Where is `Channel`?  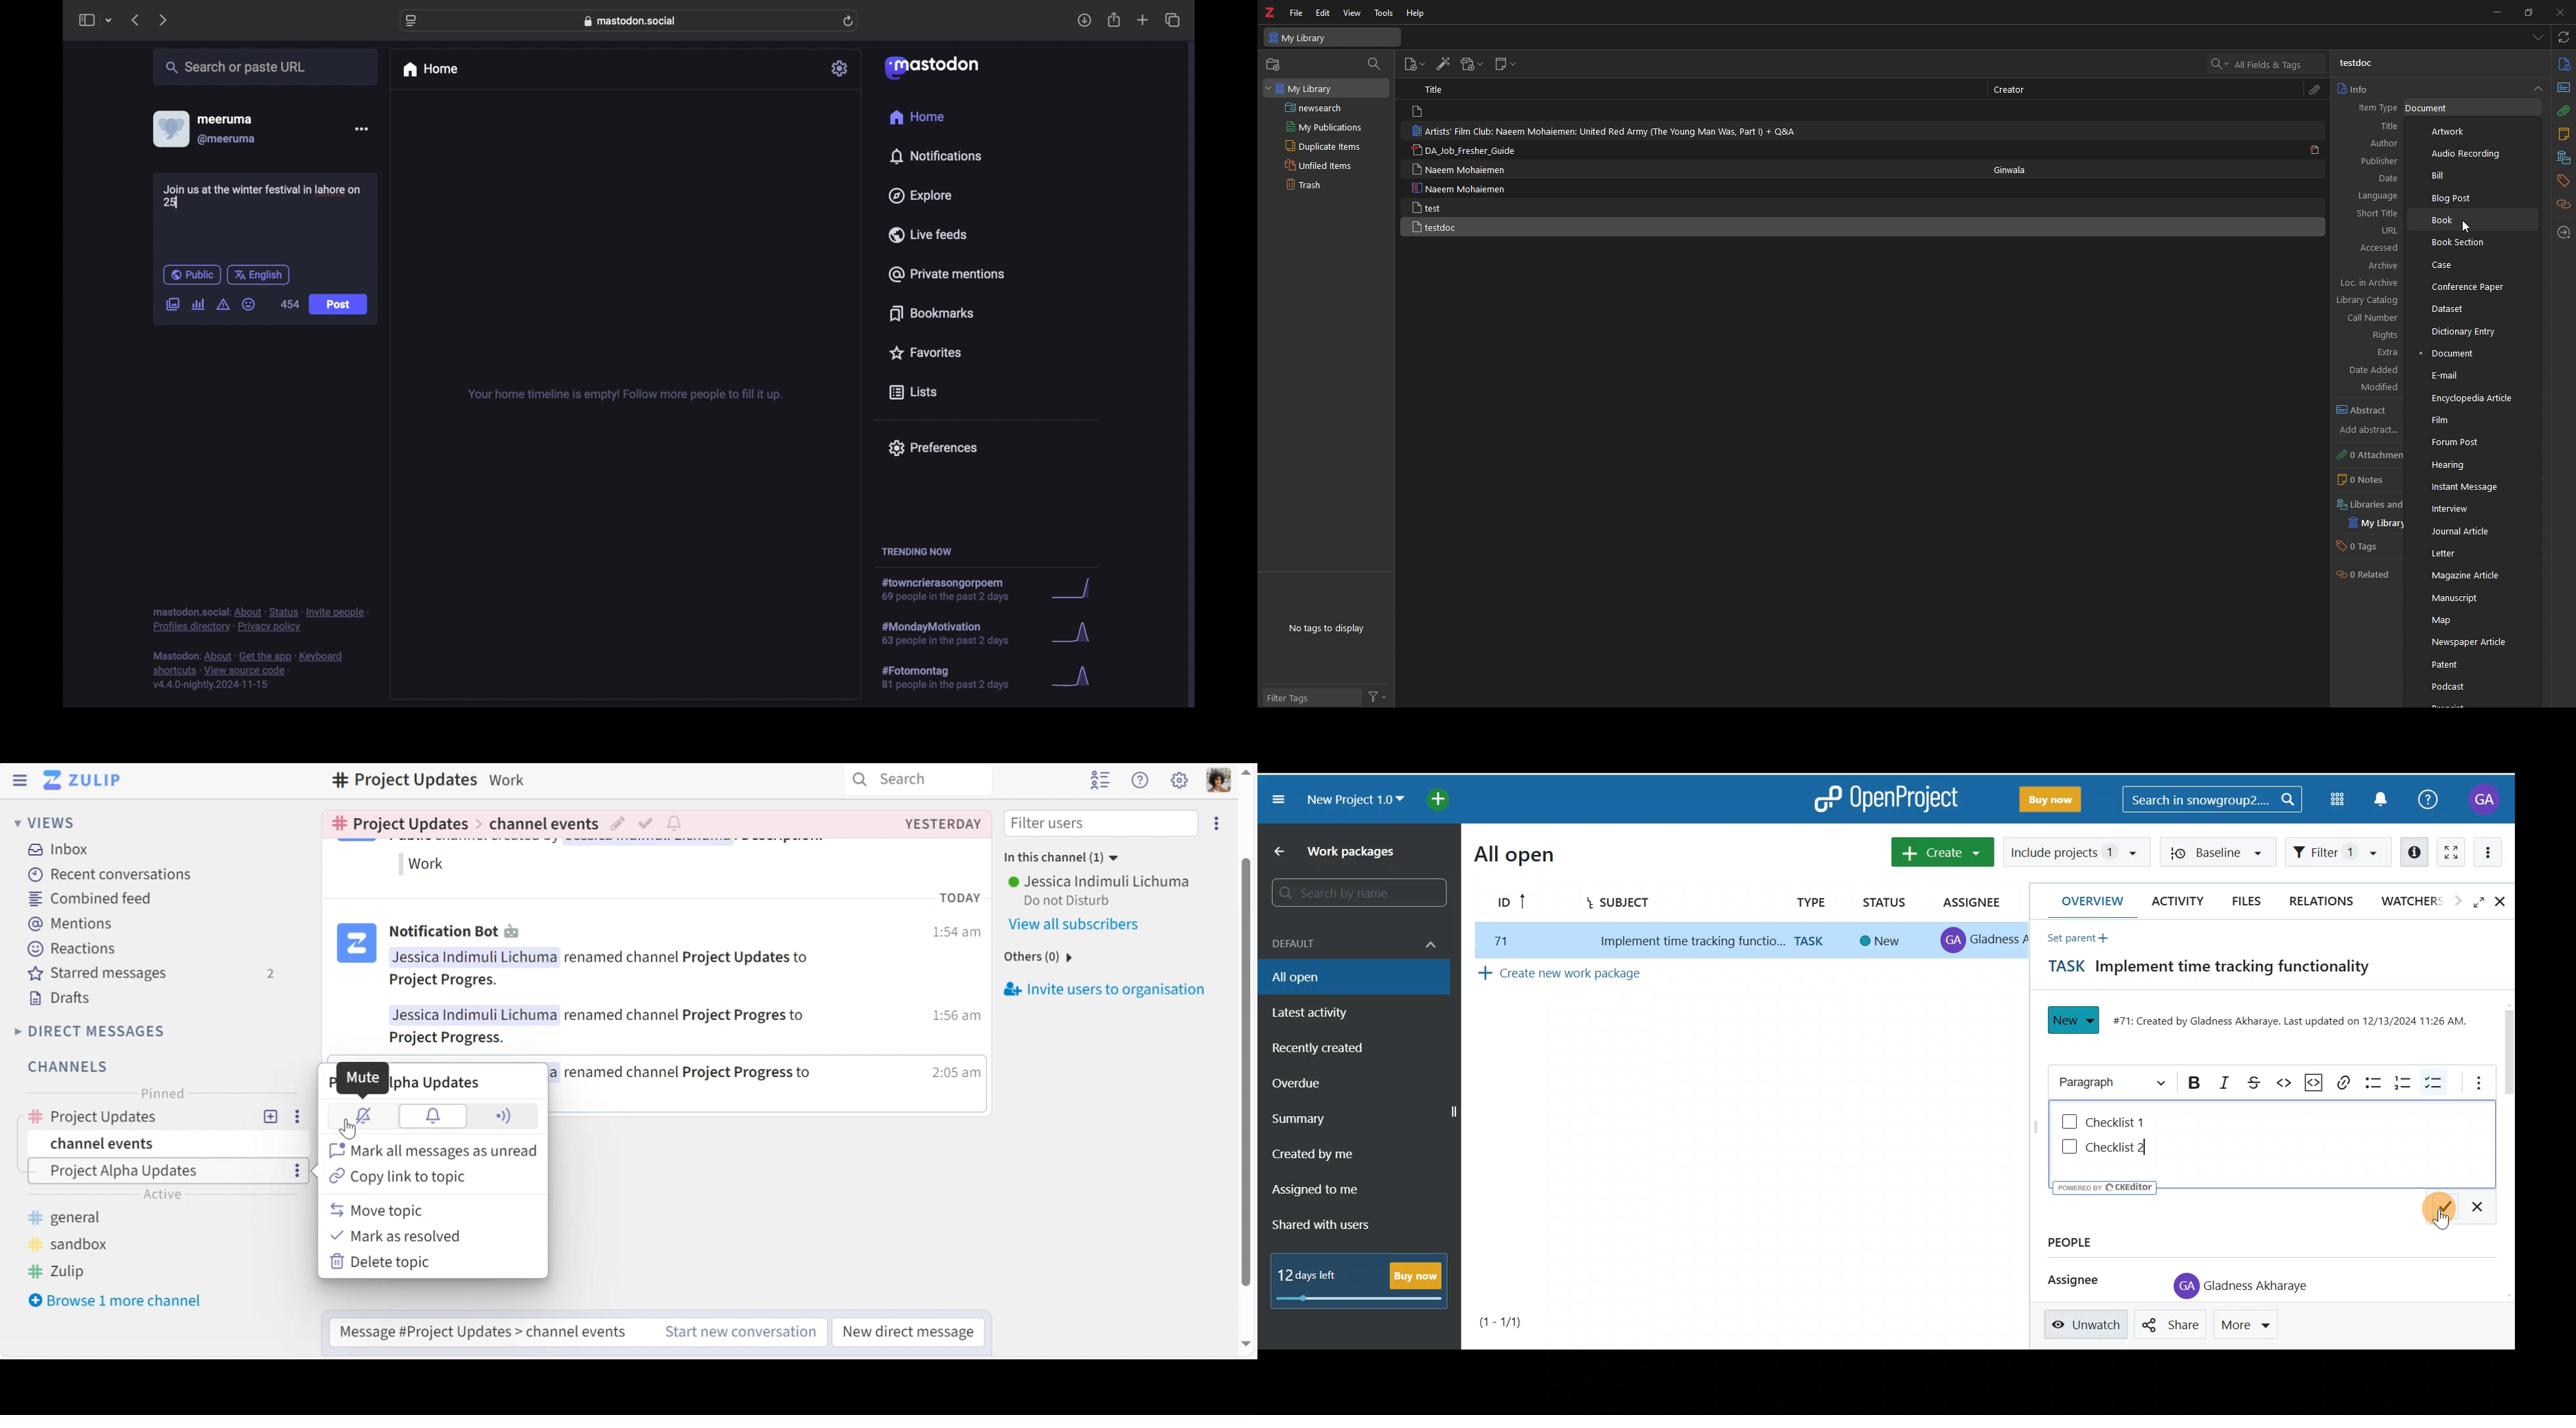 Channel is located at coordinates (157, 1117).